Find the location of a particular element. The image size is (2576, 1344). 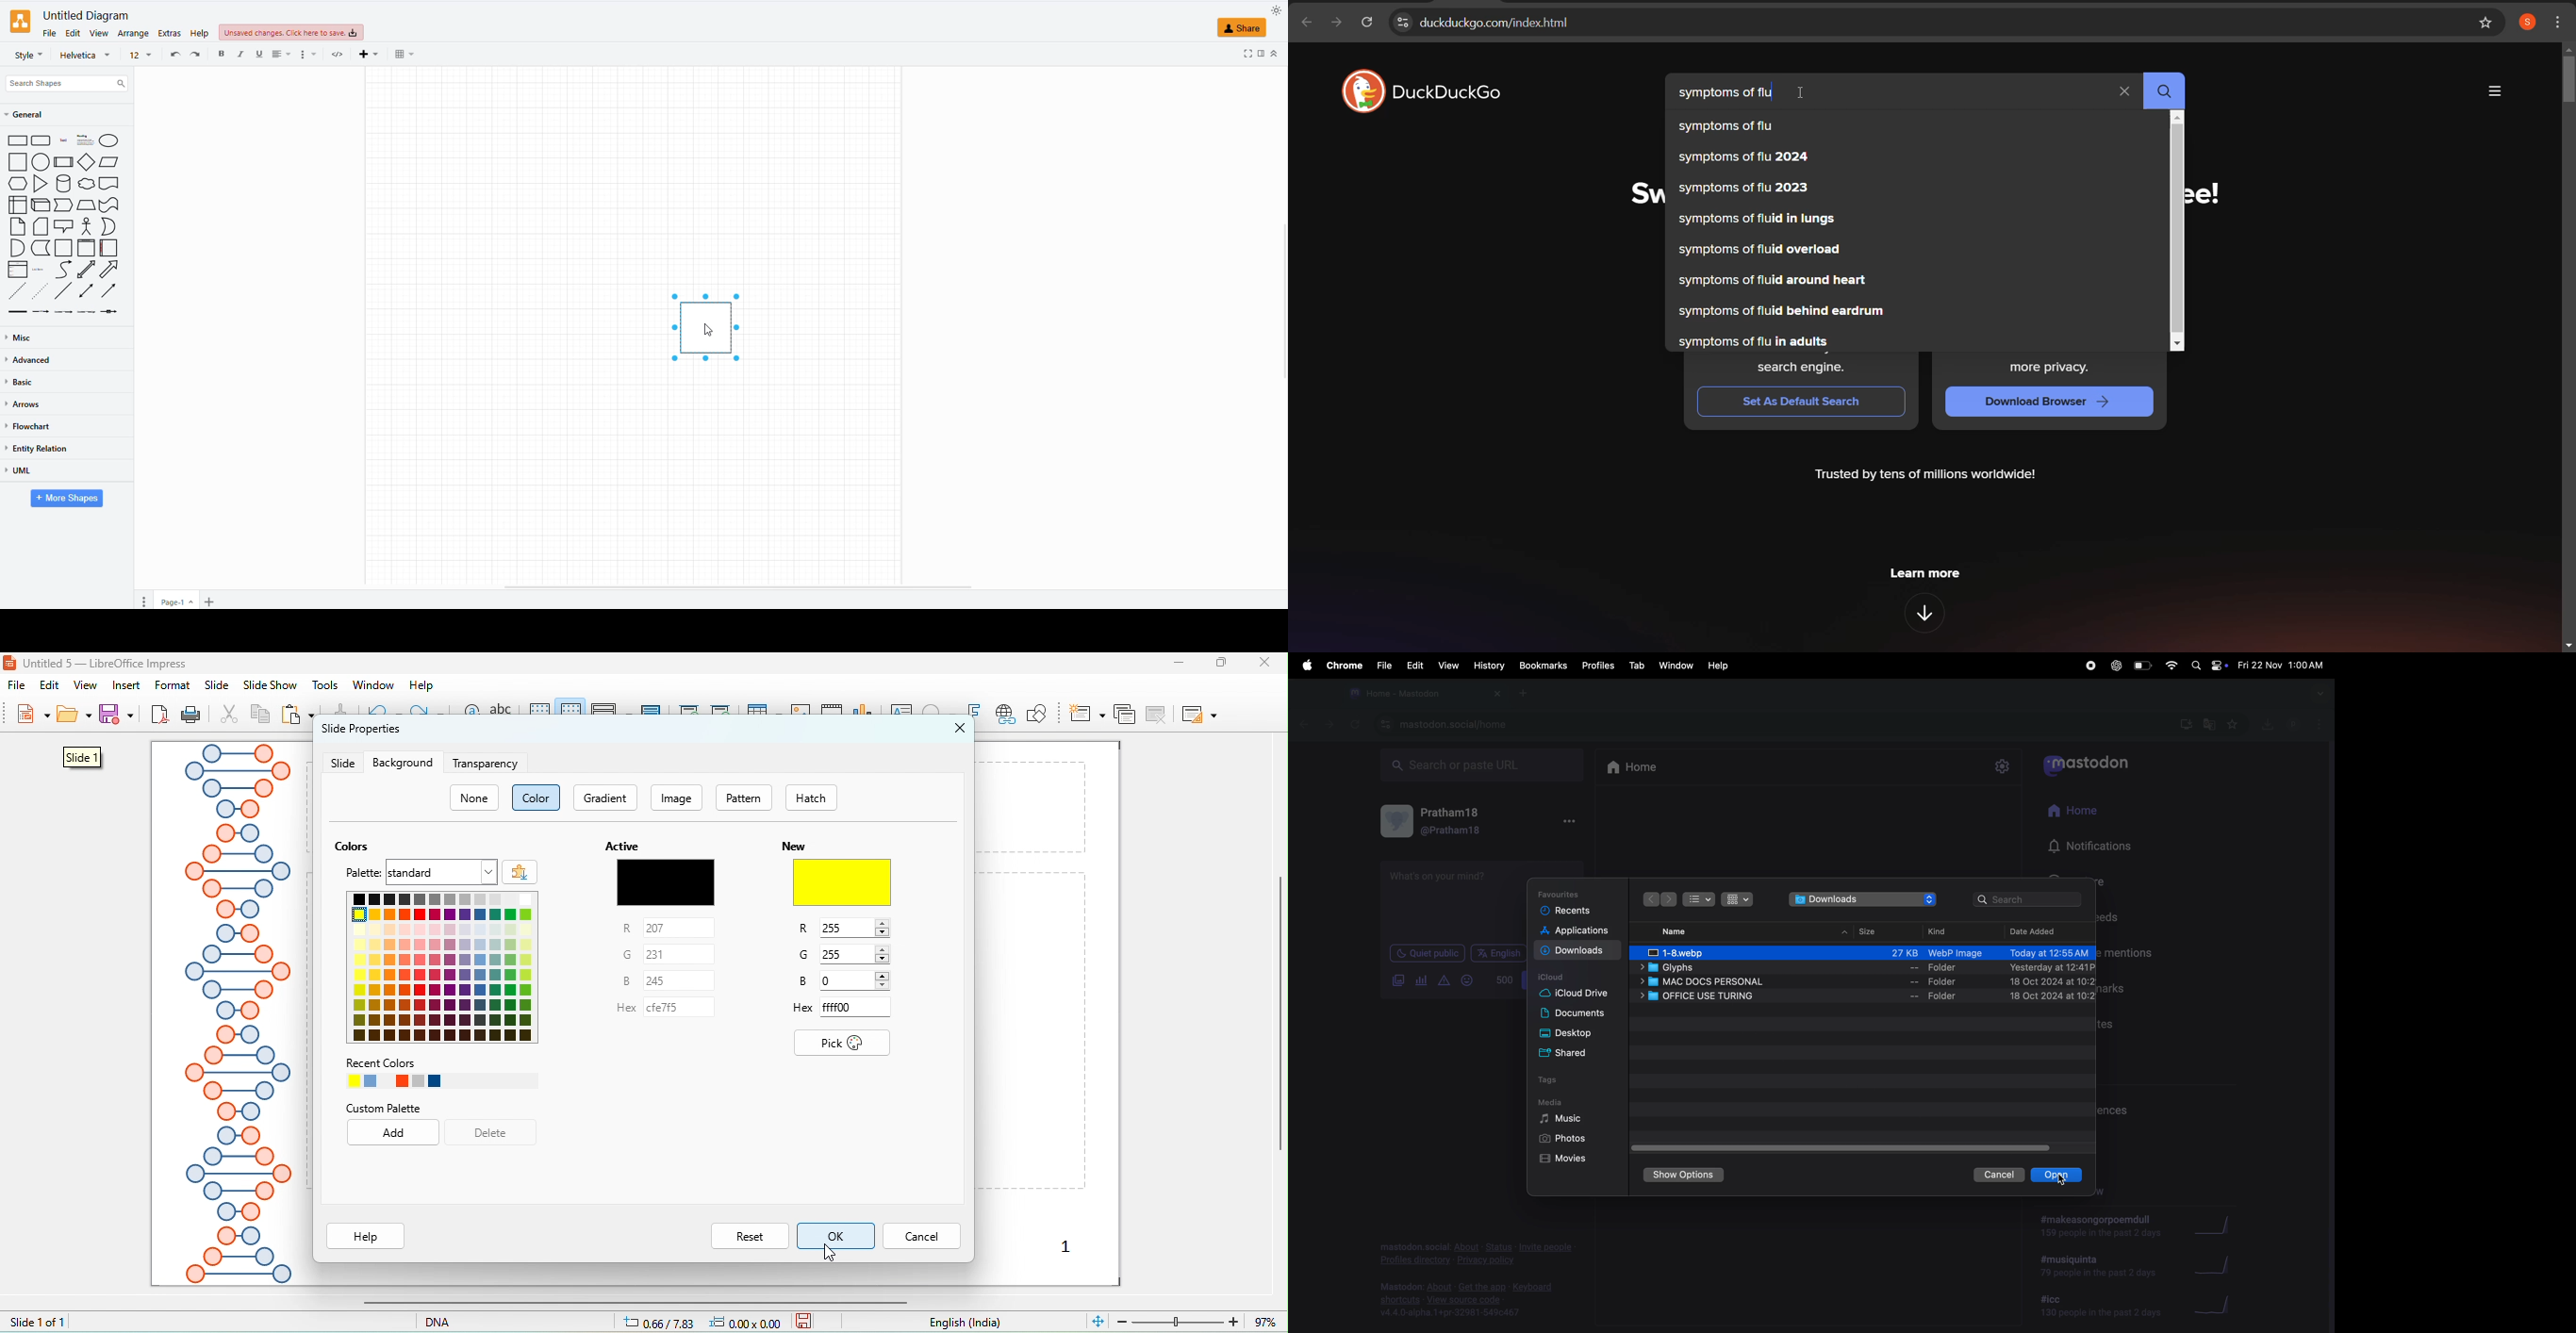

directional container is located at coordinates (112, 293).